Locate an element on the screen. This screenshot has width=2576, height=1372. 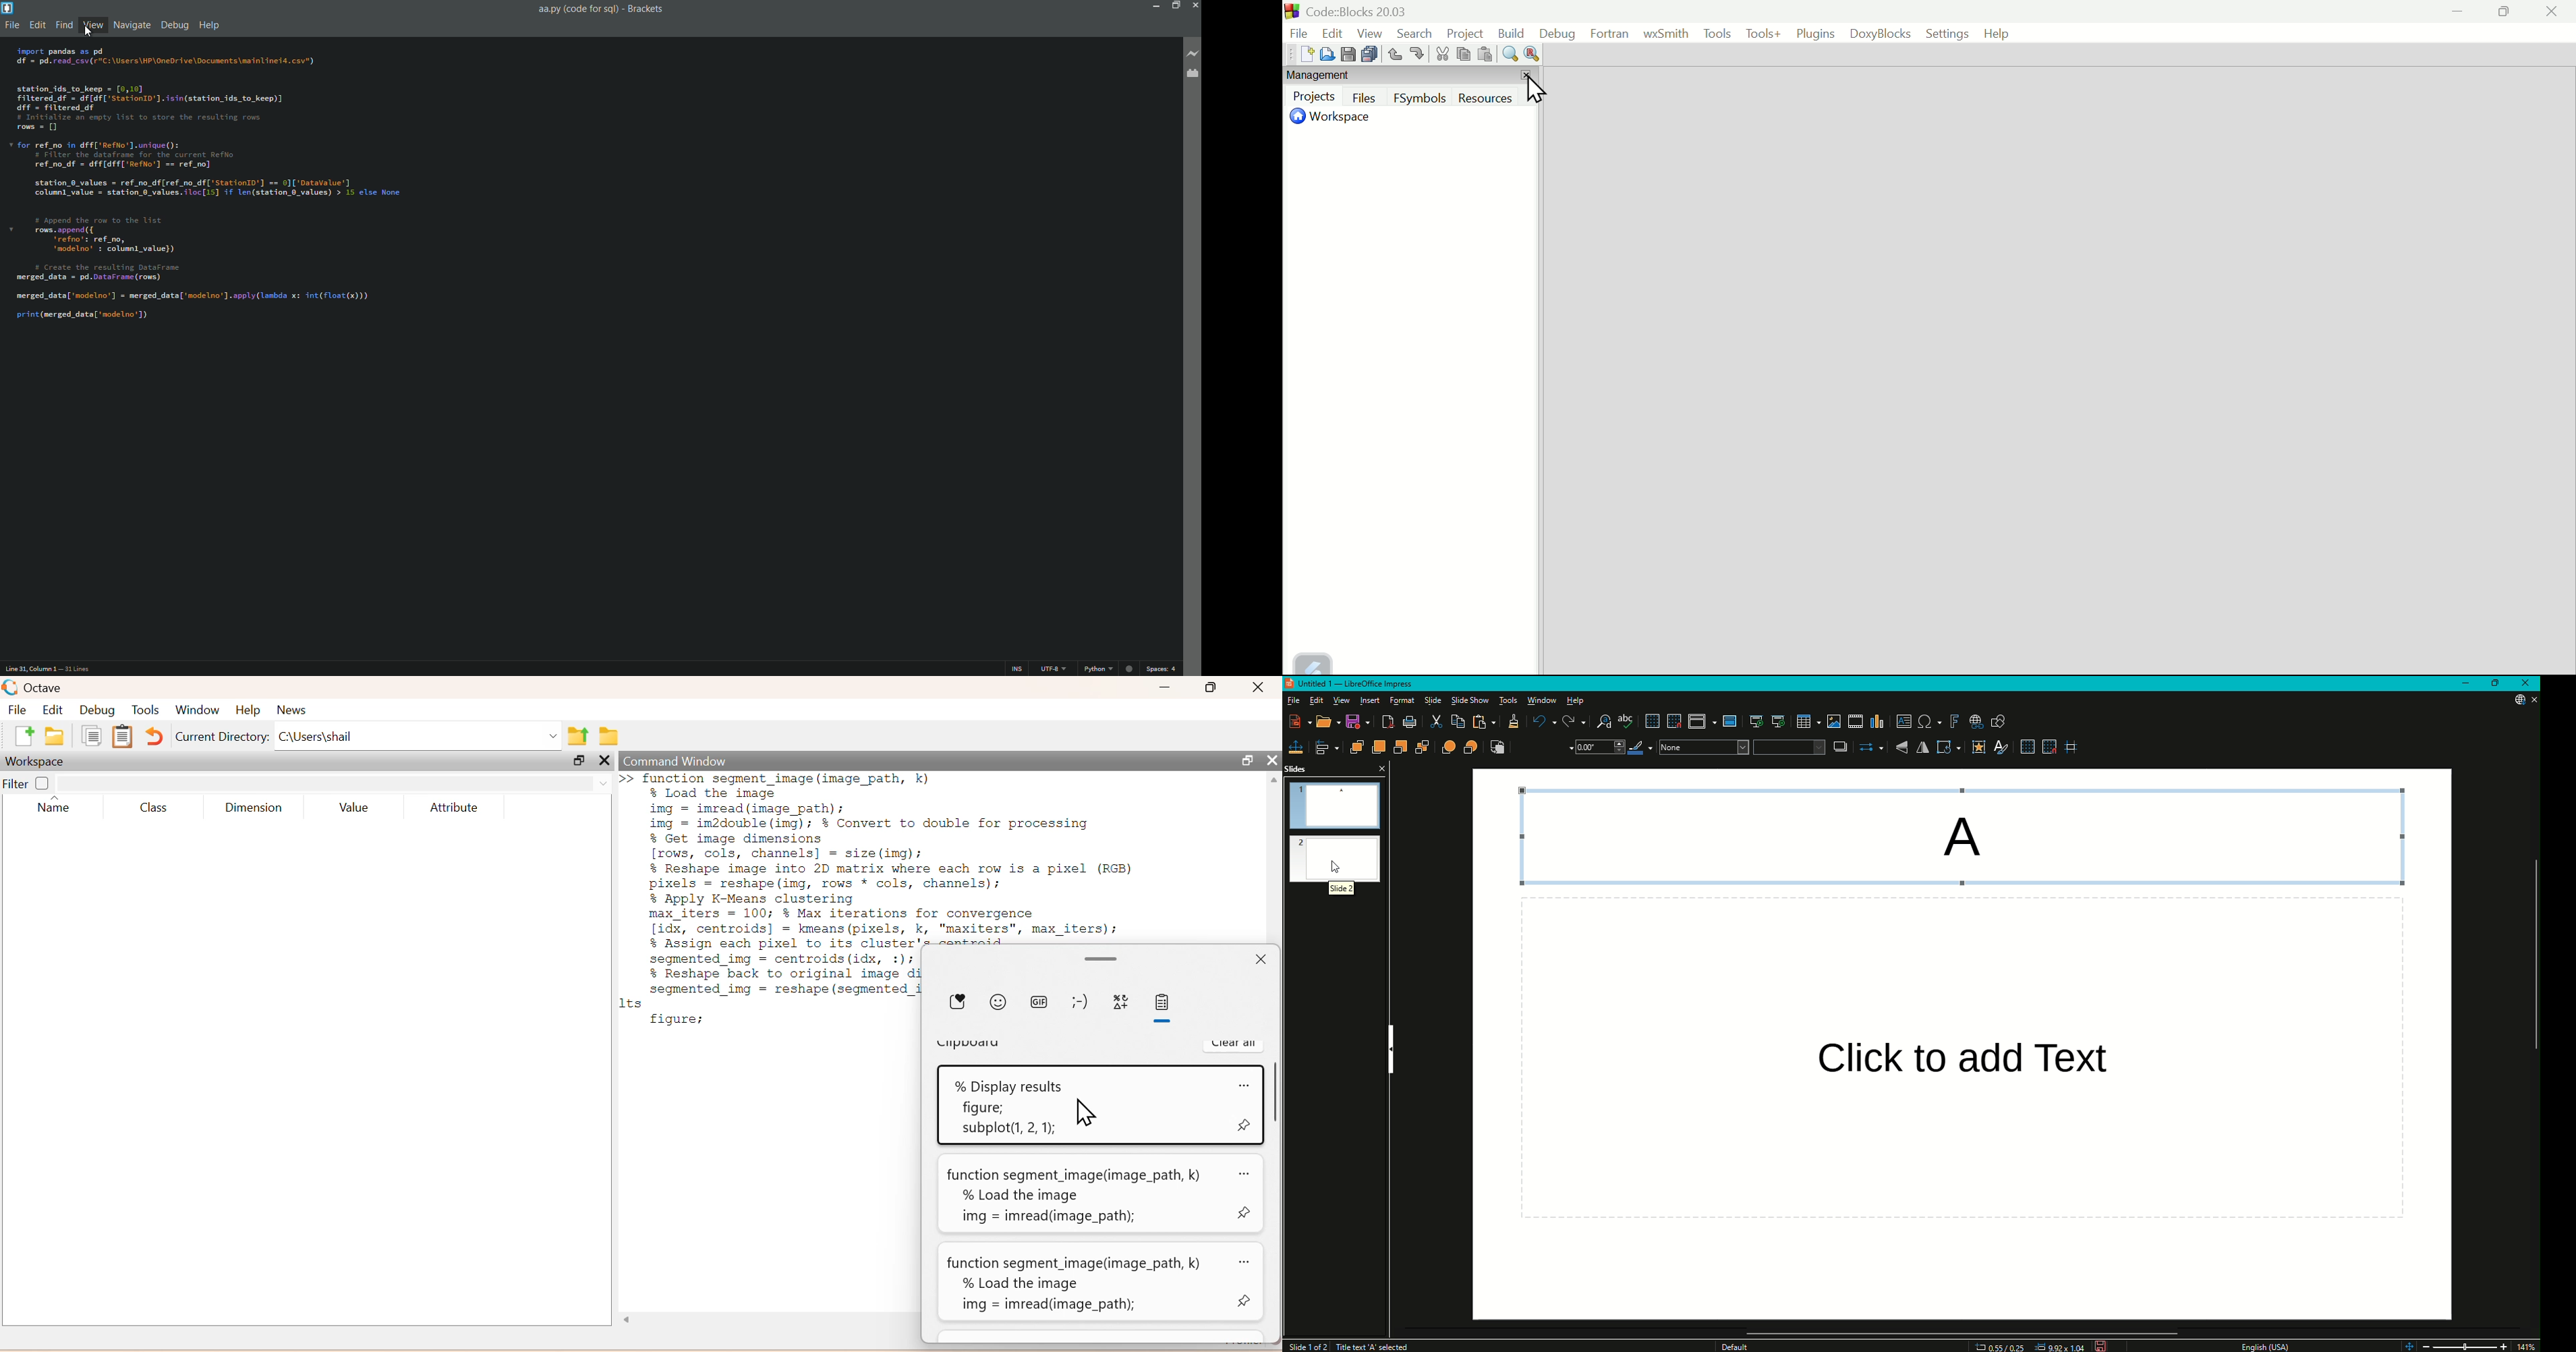
Shadow is located at coordinates (1840, 747).